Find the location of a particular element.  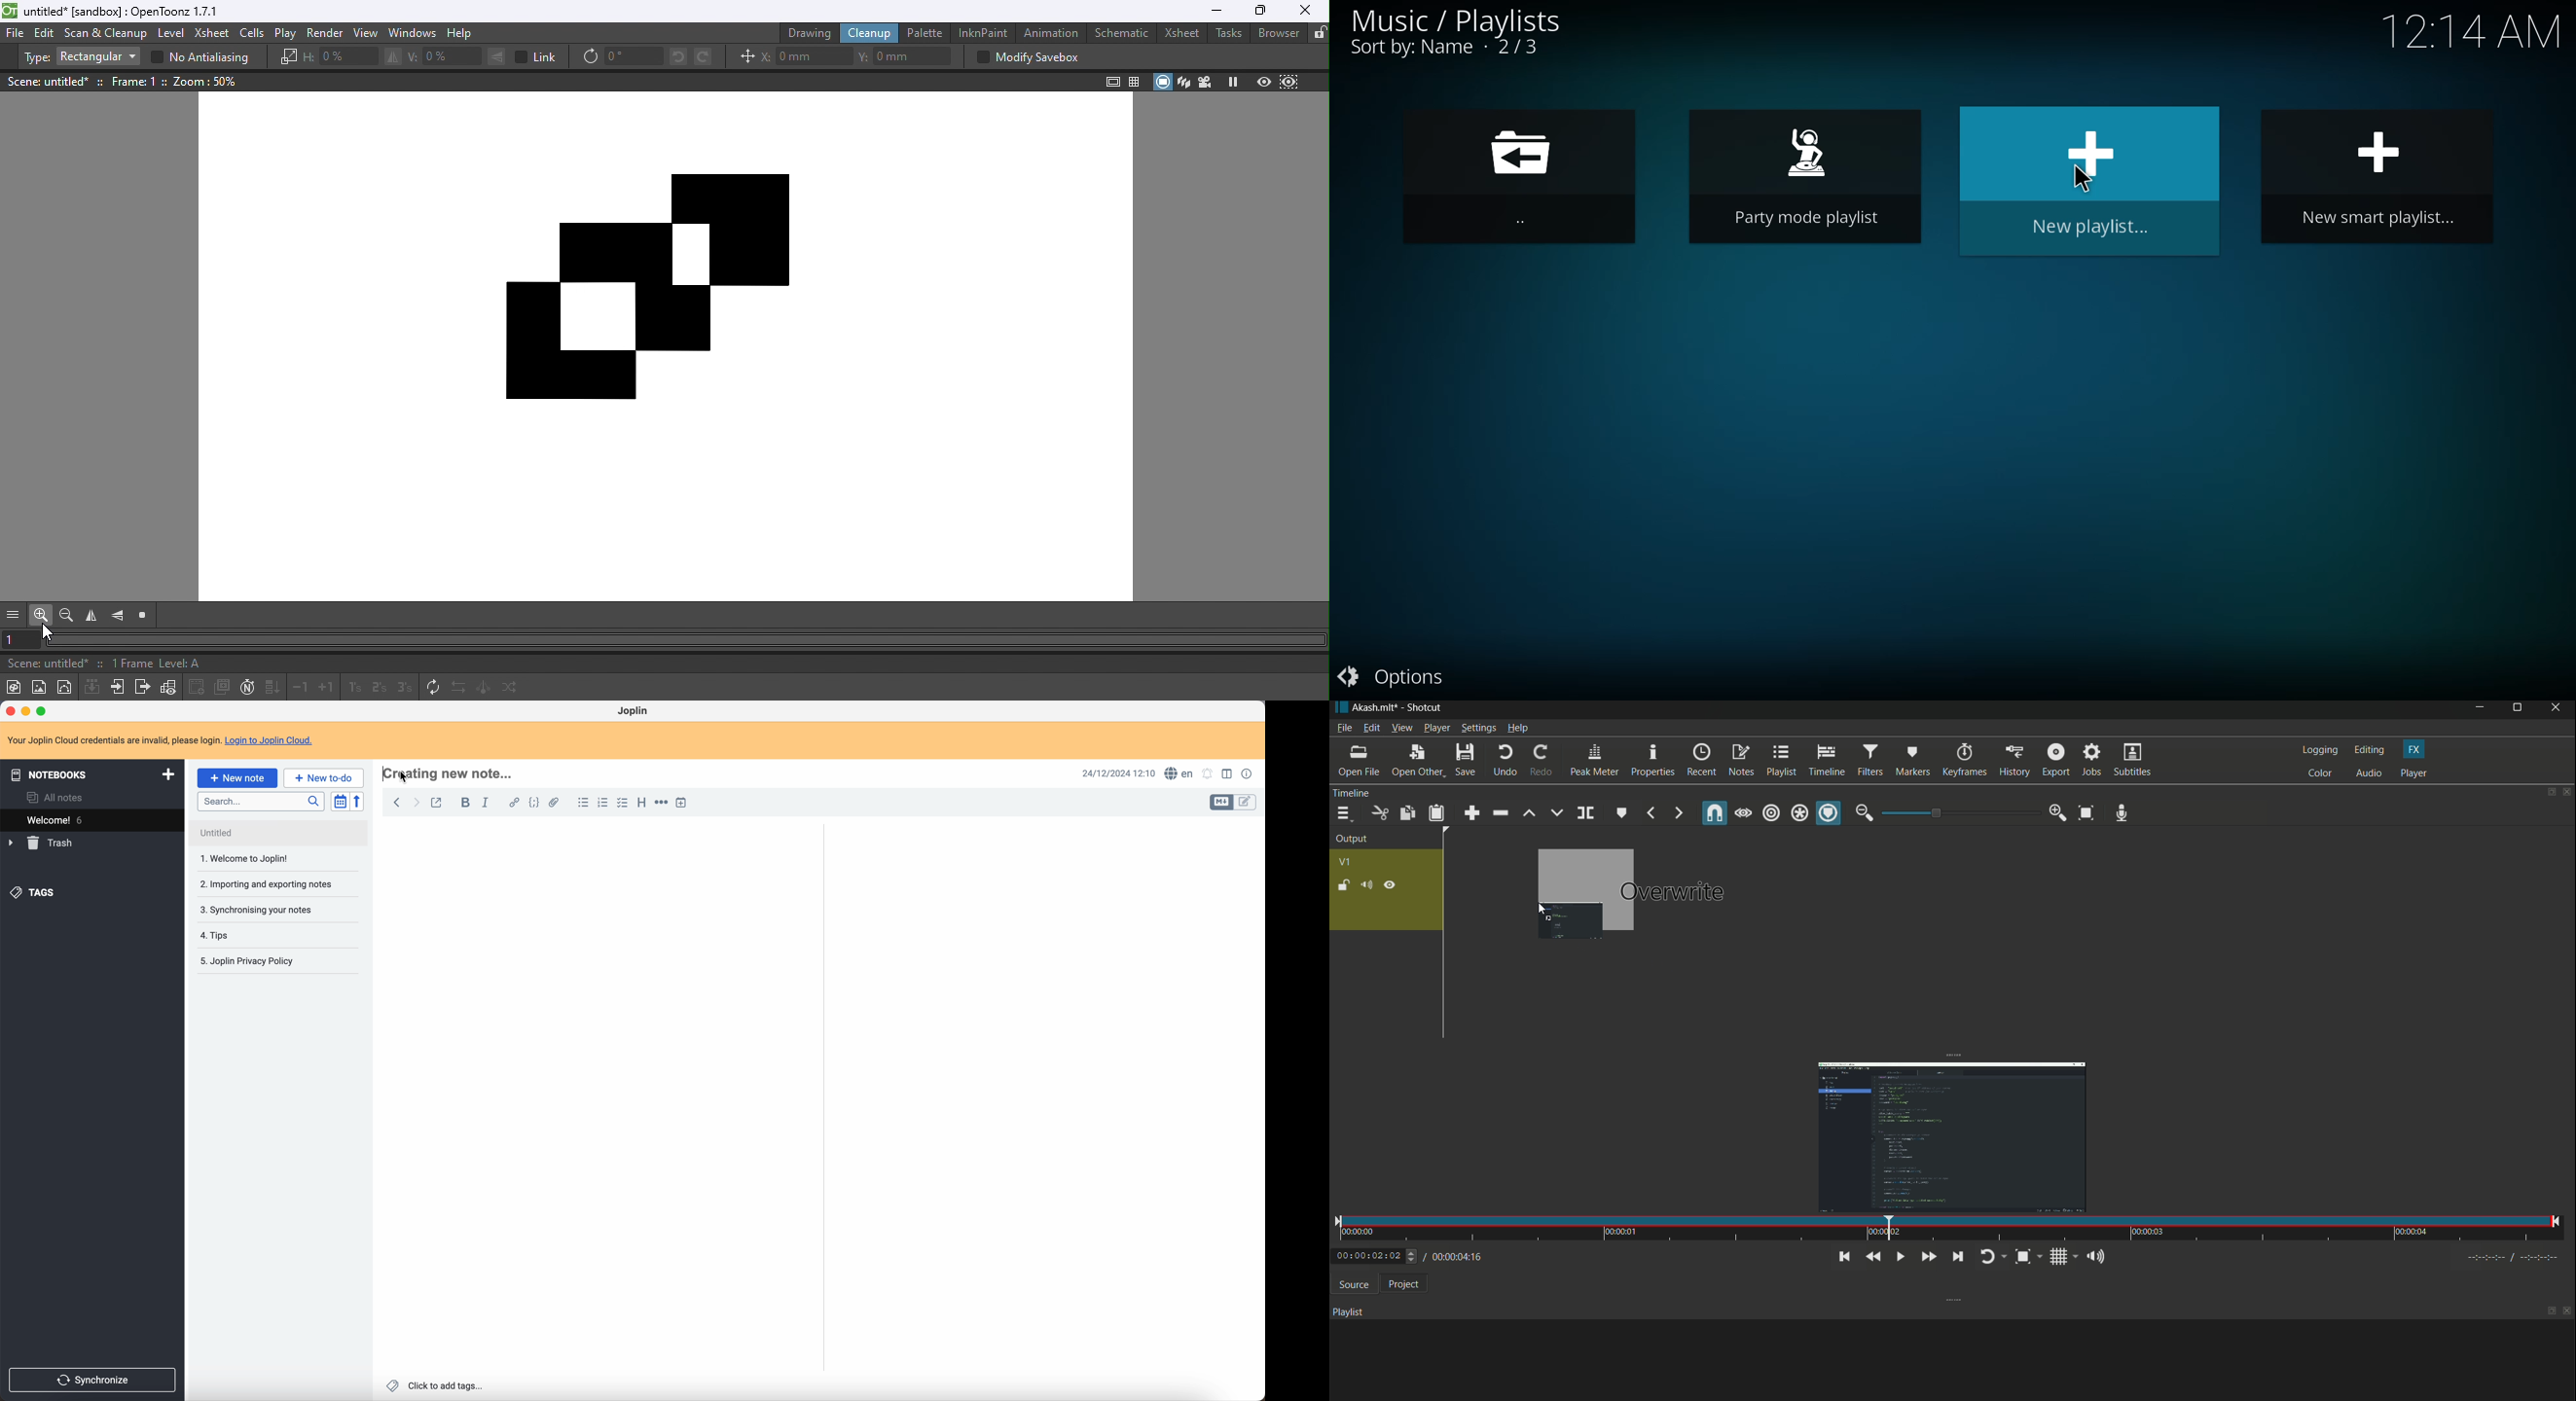

open other is located at coordinates (1414, 761).